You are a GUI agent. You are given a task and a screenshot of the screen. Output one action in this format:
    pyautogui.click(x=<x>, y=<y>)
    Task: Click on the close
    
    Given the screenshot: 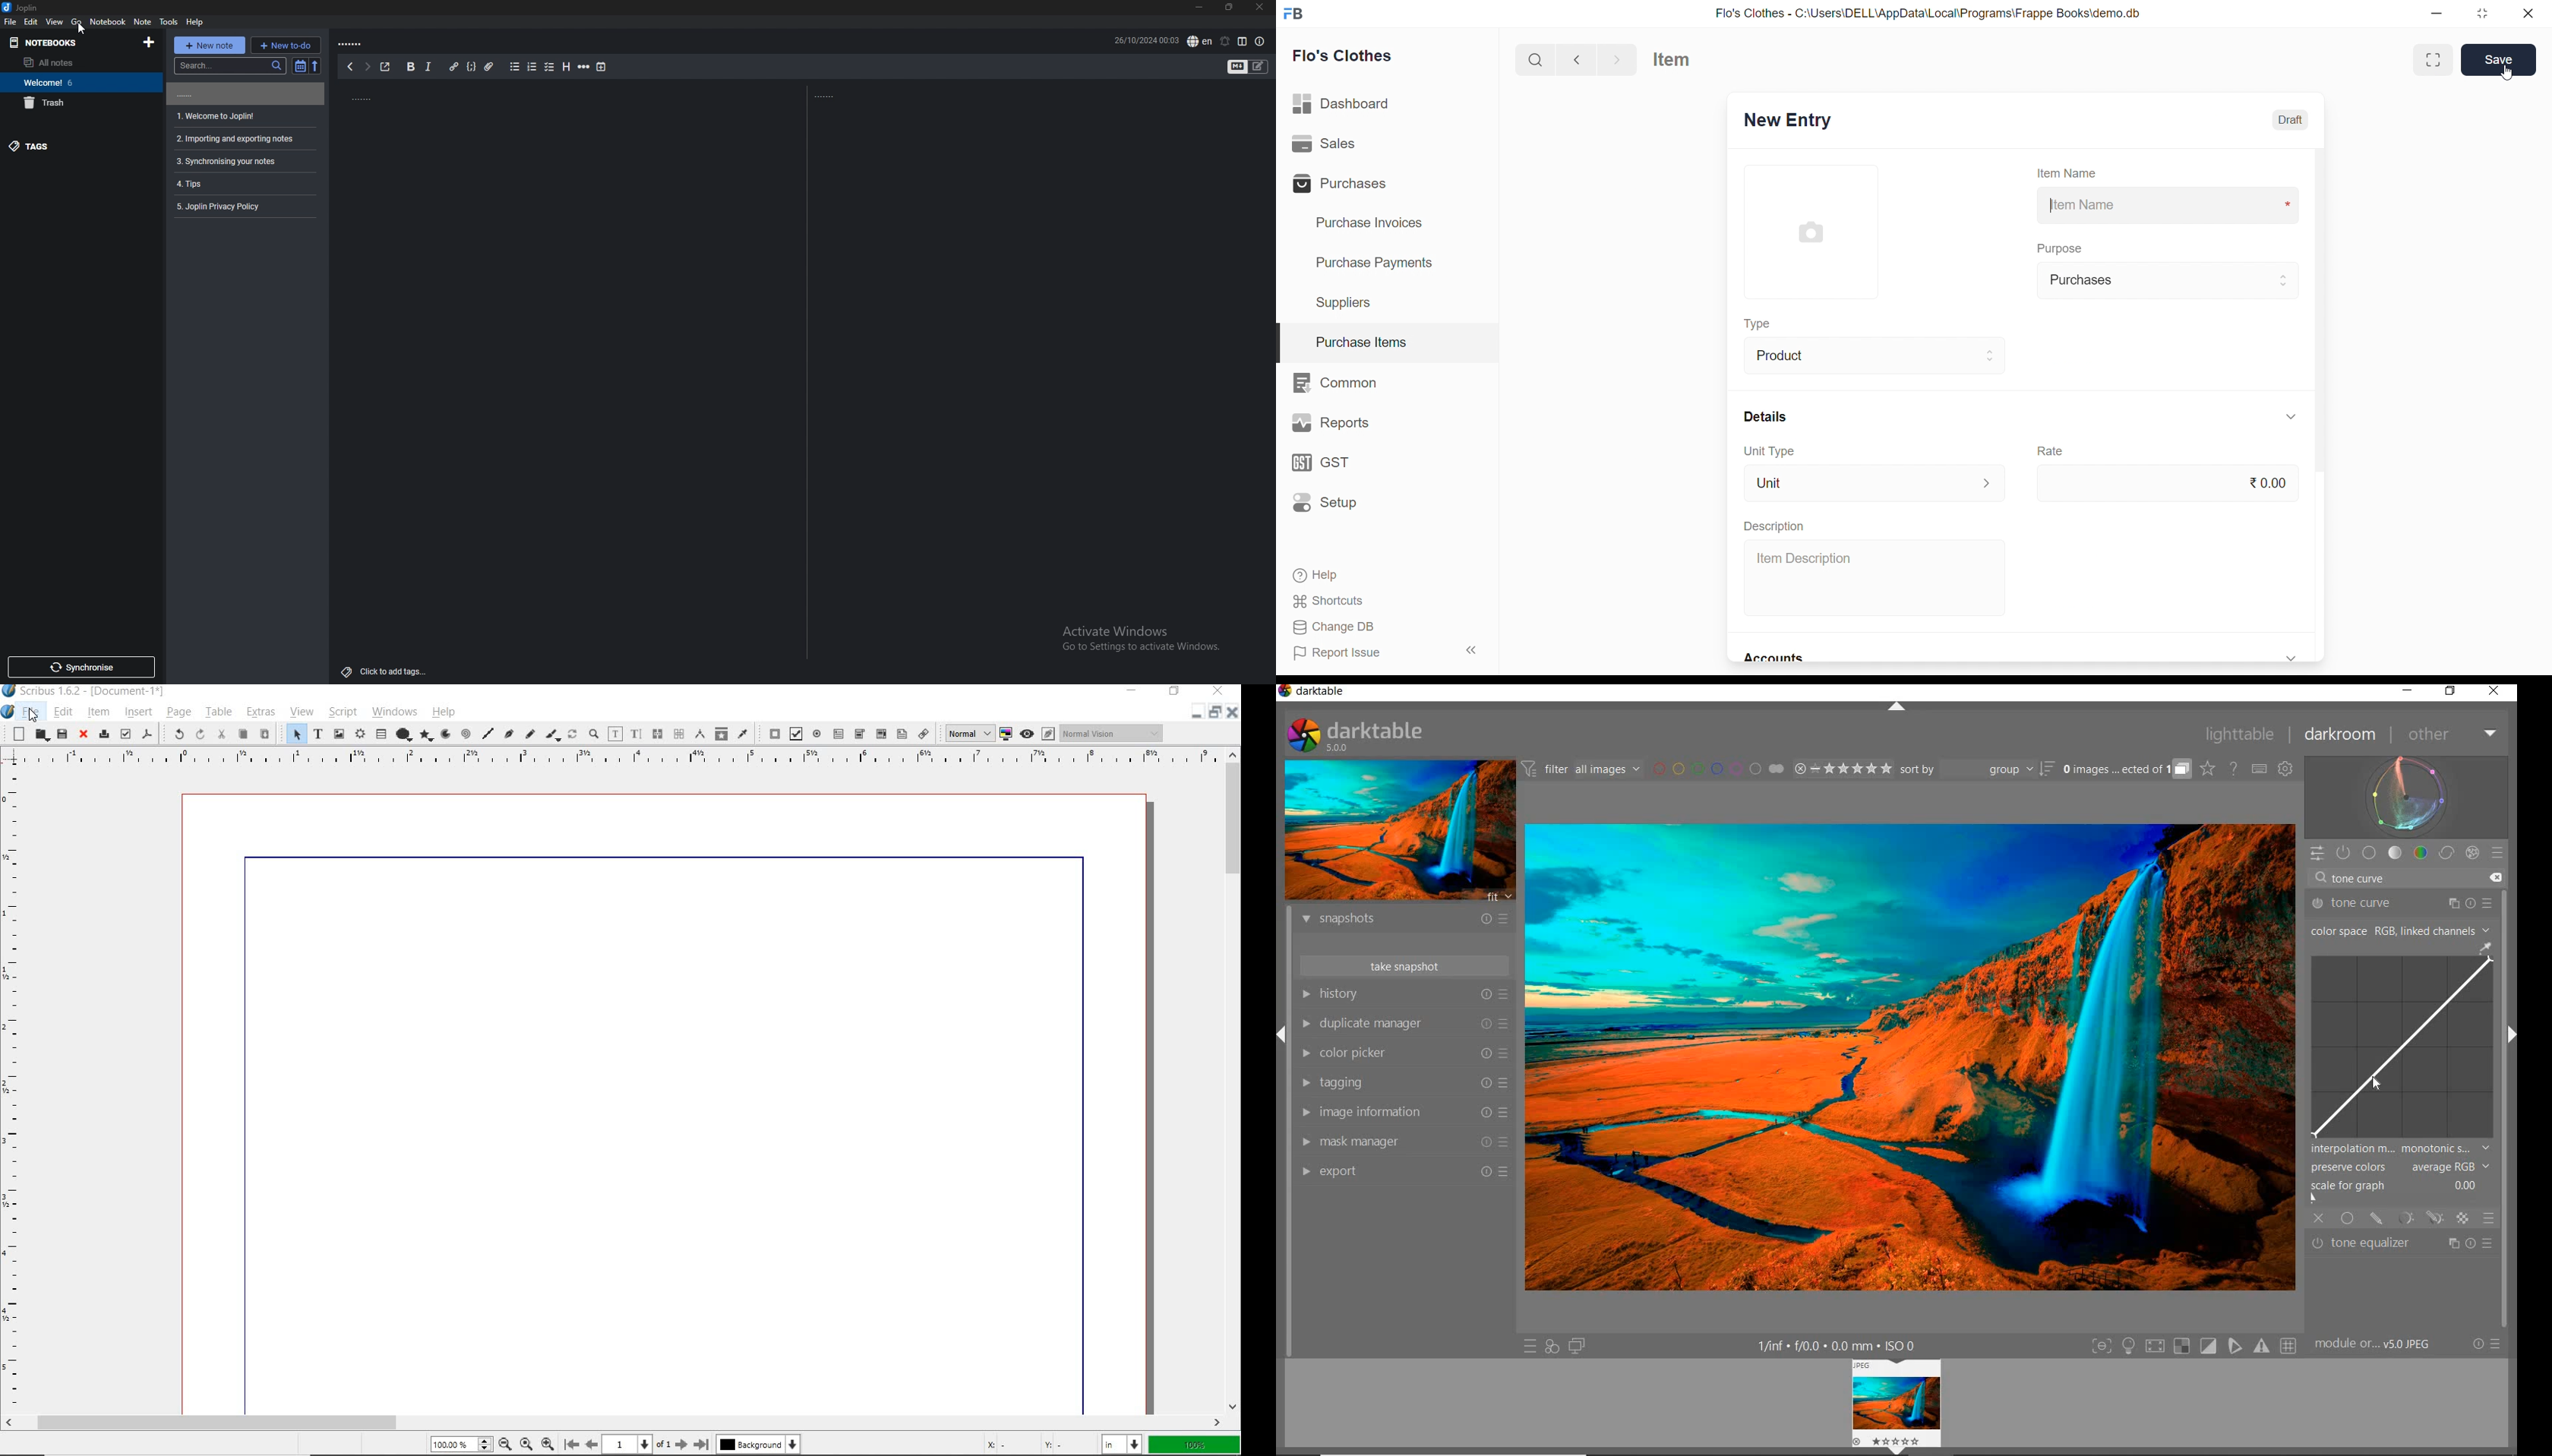 What is the action you would take?
    pyautogui.click(x=1261, y=7)
    